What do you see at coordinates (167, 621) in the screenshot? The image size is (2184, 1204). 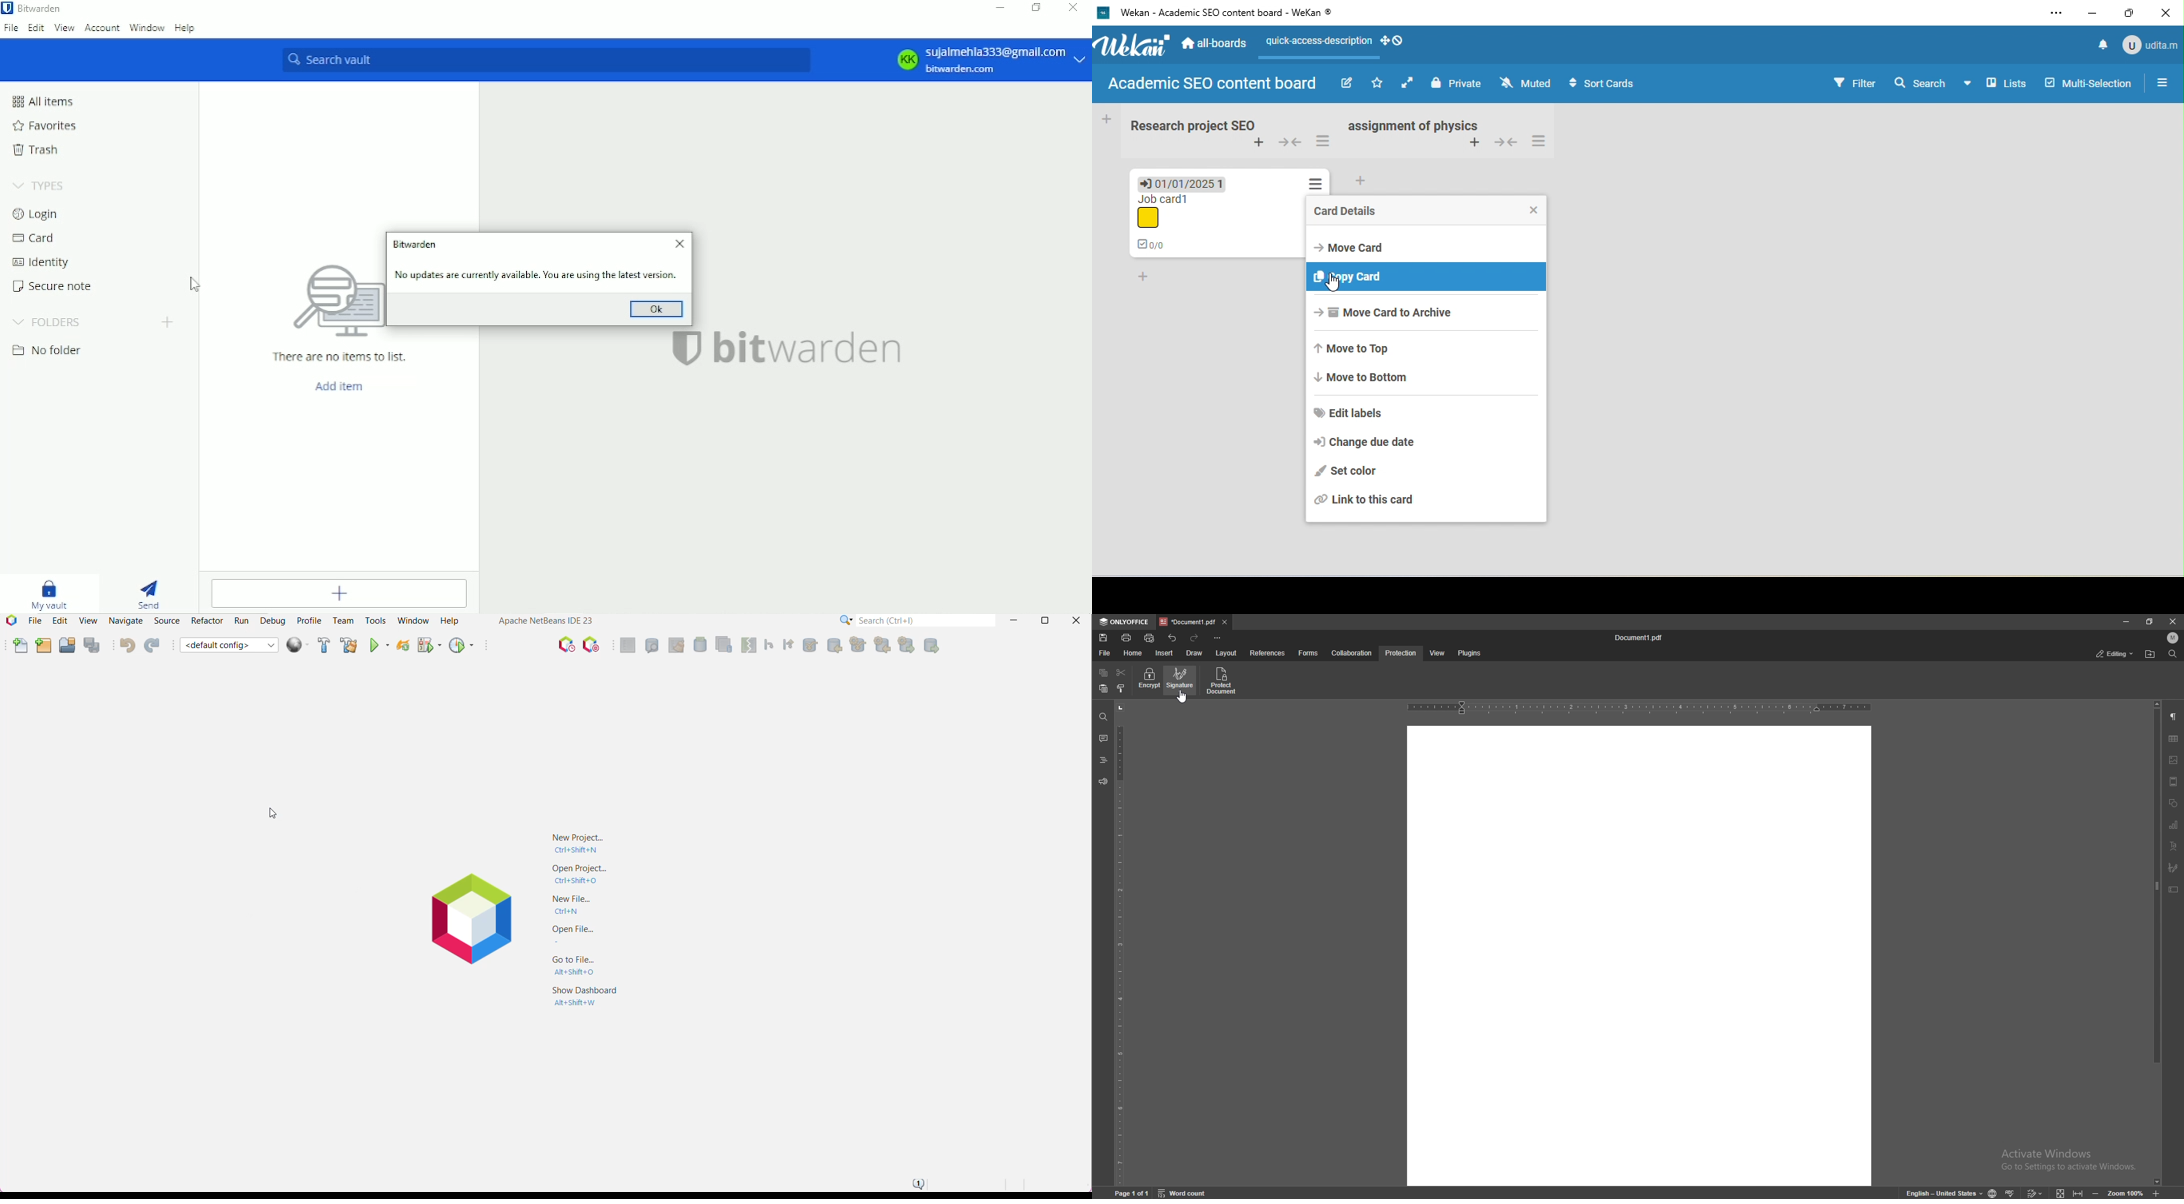 I see `Source` at bounding box center [167, 621].